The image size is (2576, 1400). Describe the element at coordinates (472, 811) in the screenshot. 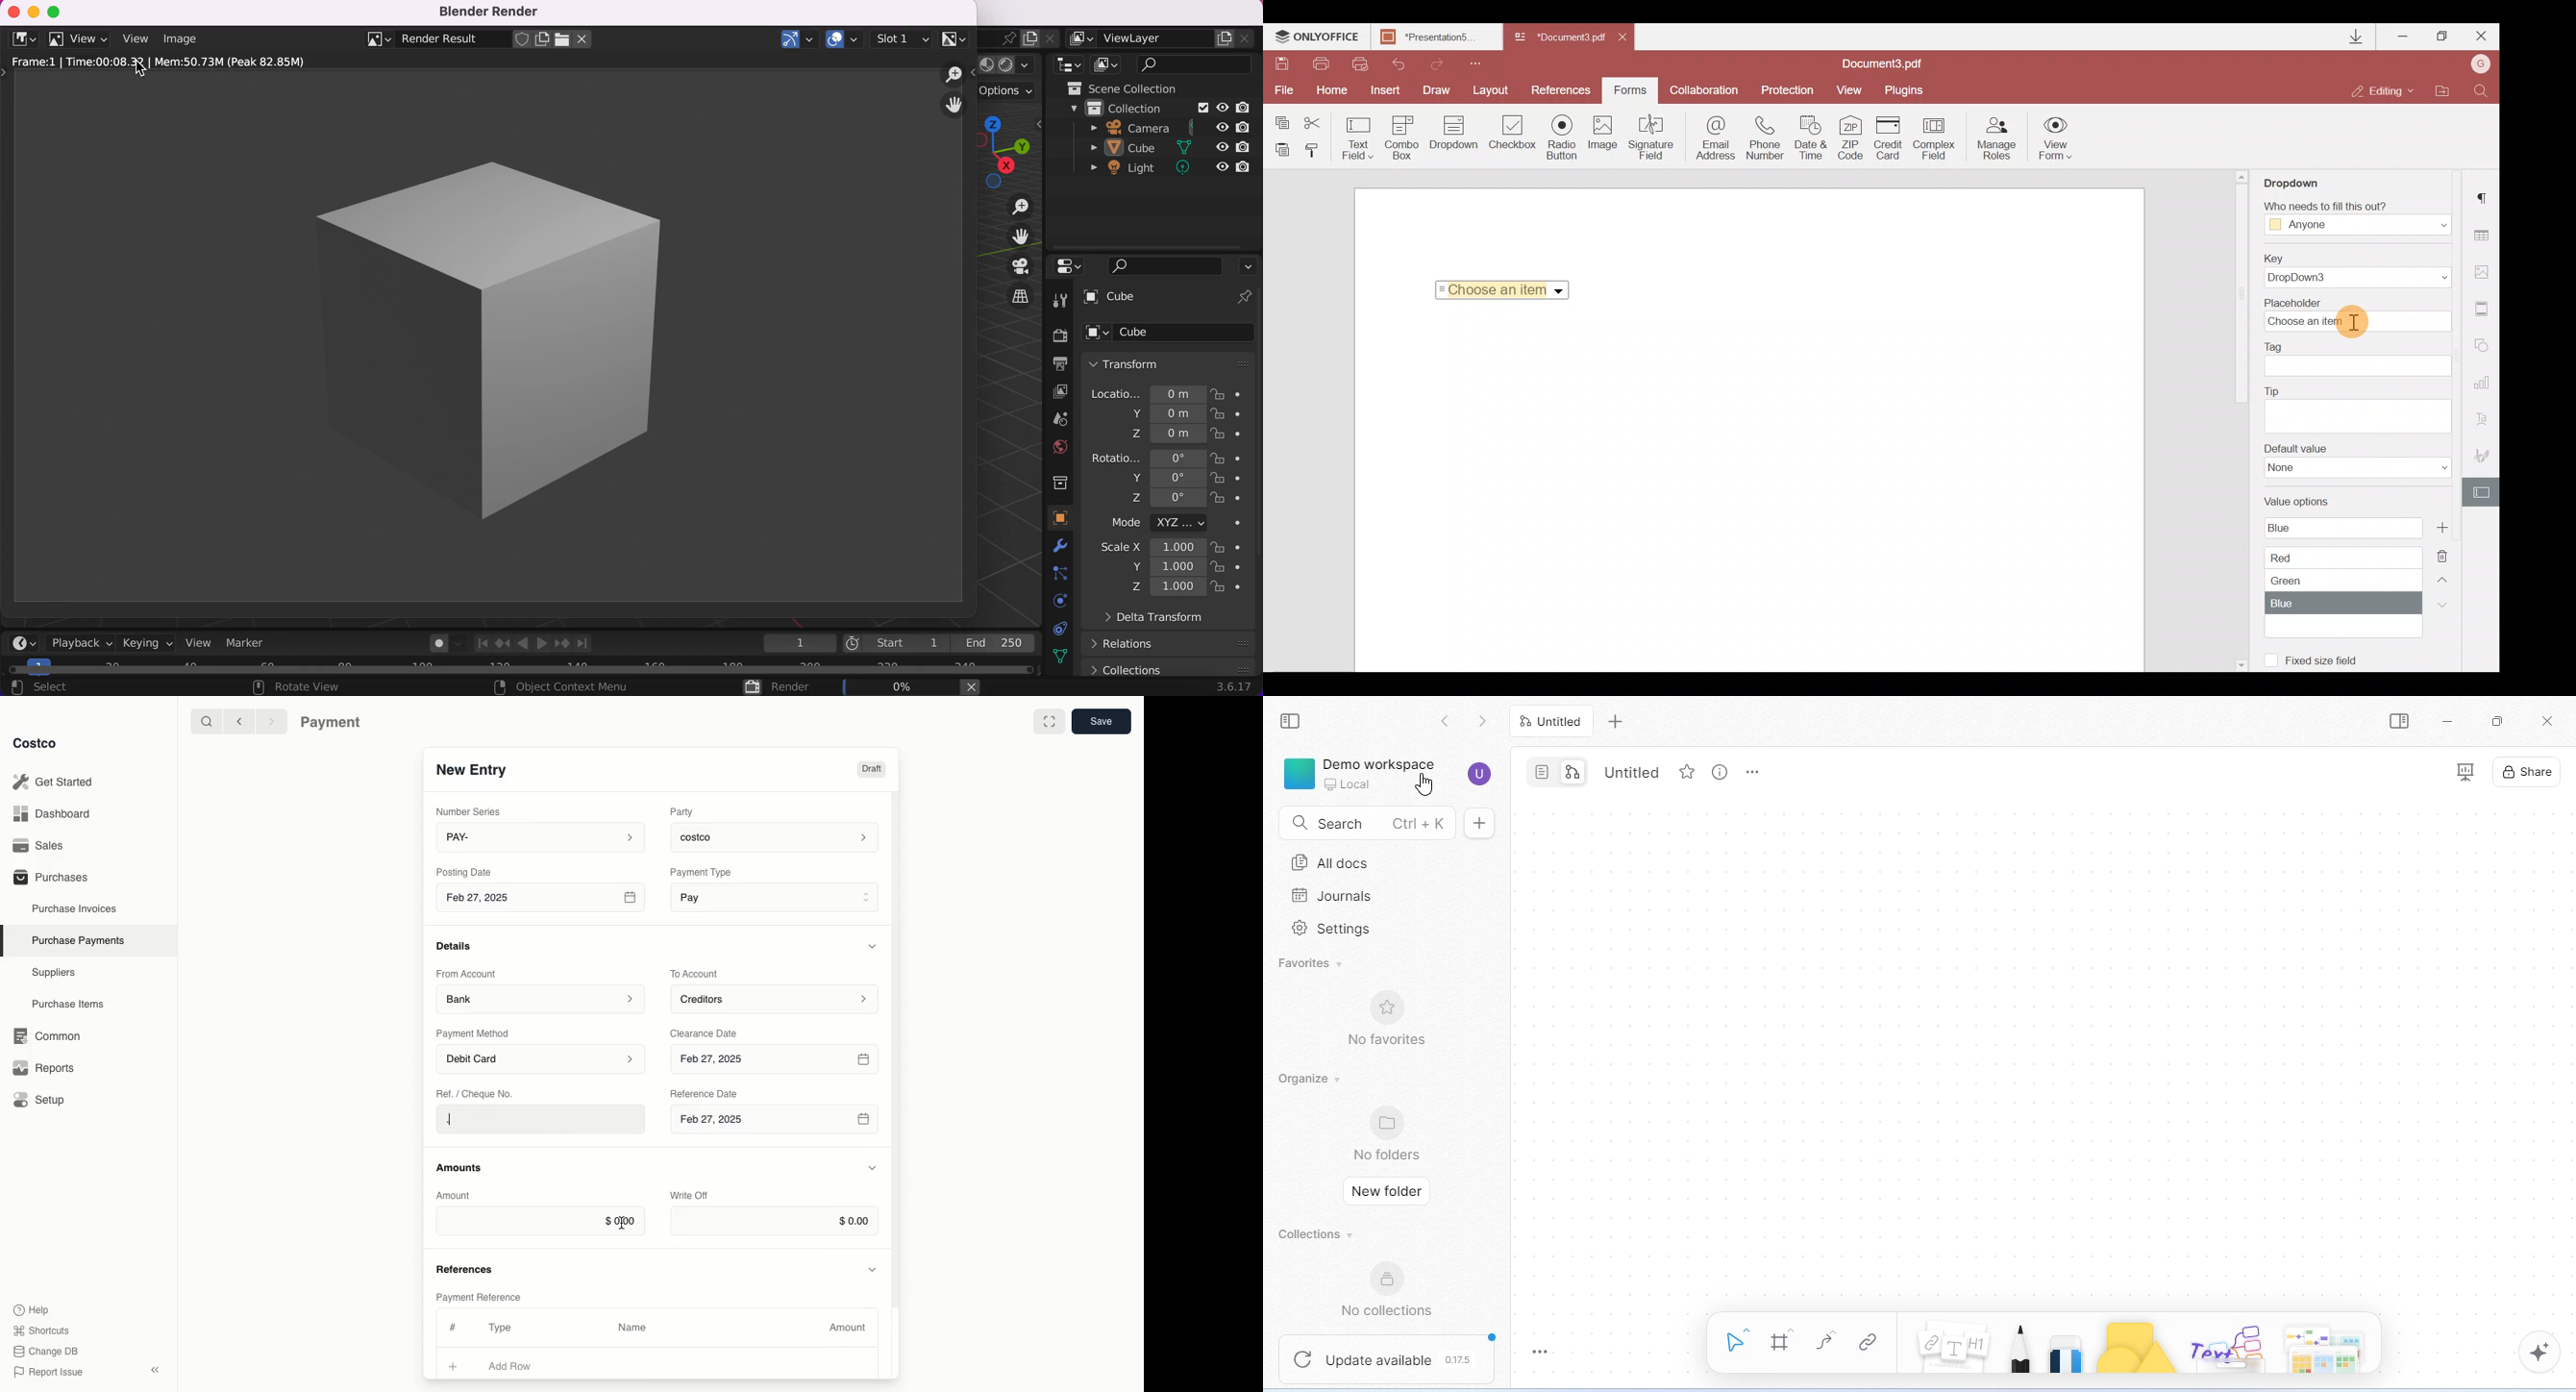

I see `Number Series` at that location.